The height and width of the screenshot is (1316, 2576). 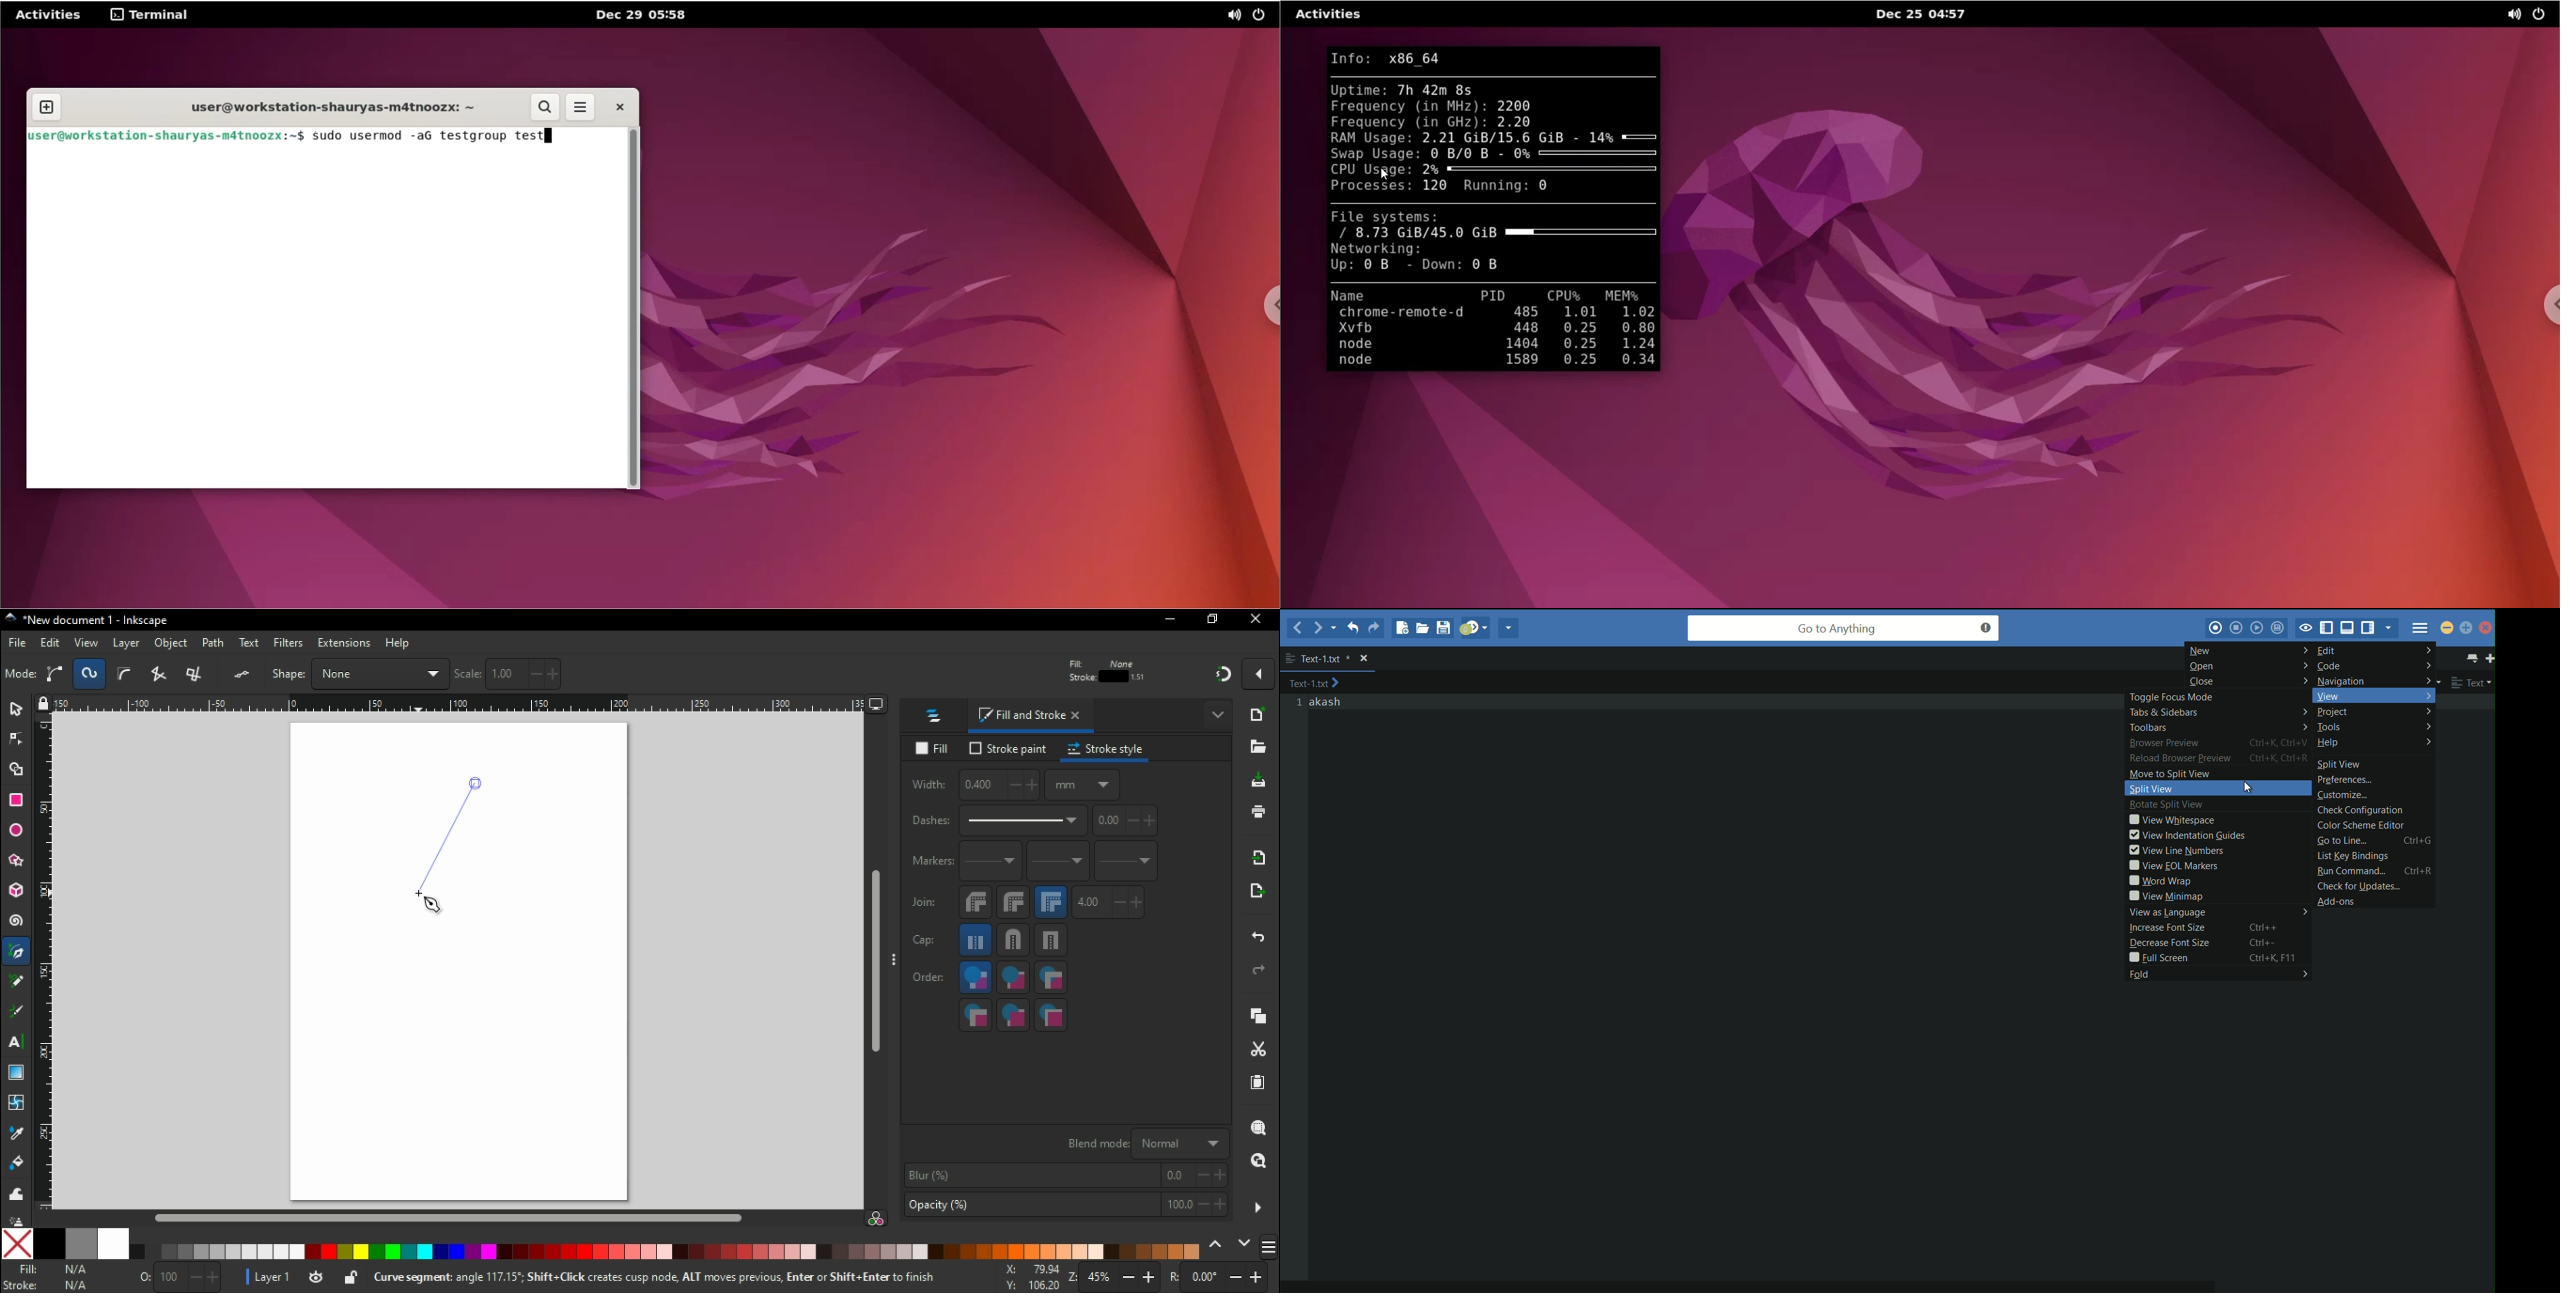 I want to click on scrollbar navigation, so click(x=637, y=309).